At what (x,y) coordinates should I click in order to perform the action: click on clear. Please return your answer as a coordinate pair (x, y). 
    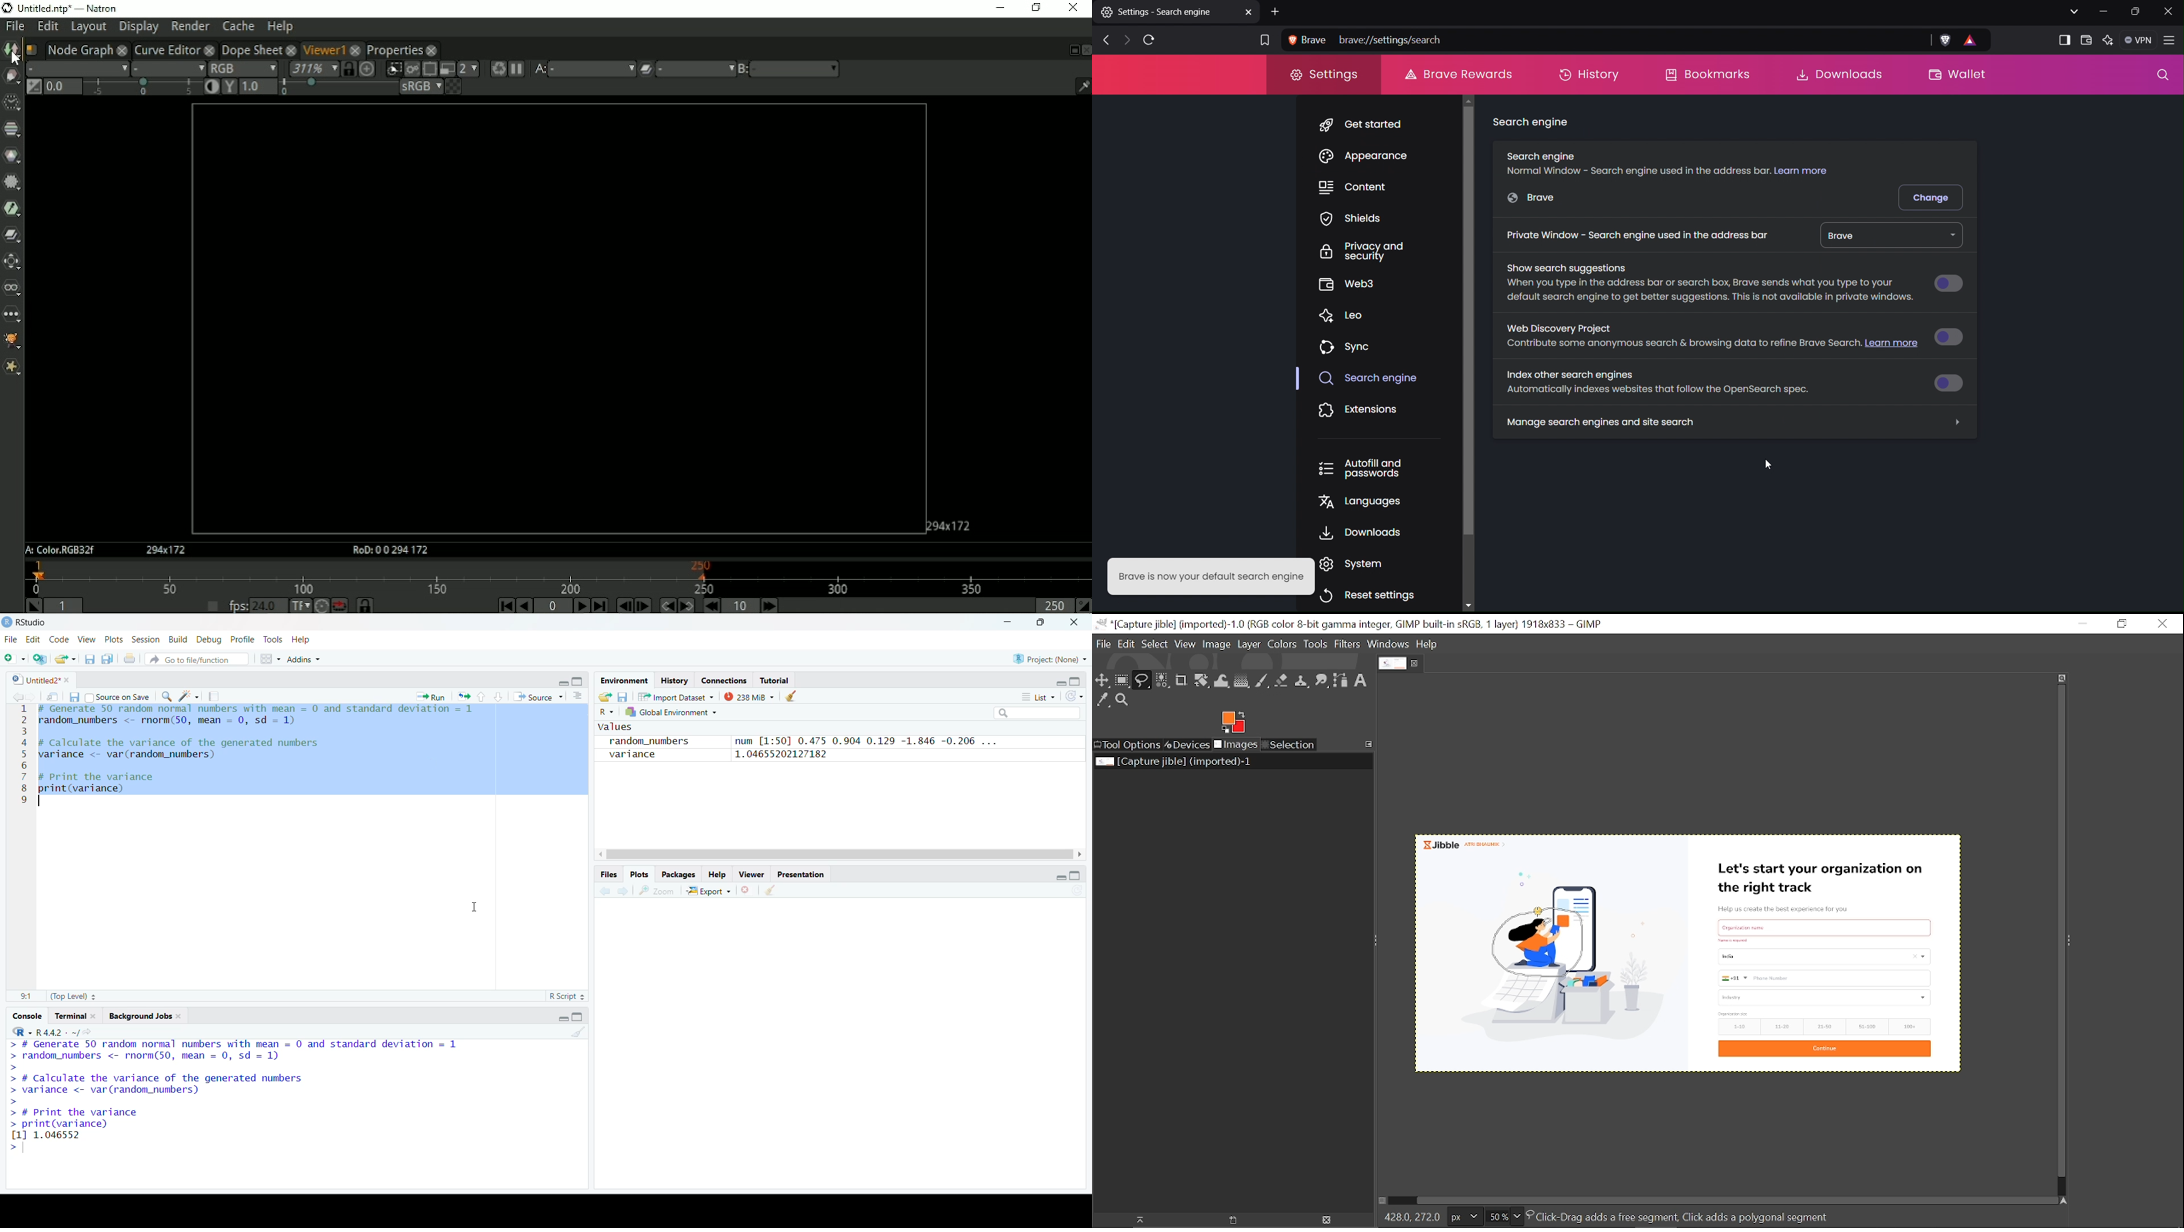
    Looking at the image, I should click on (770, 889).